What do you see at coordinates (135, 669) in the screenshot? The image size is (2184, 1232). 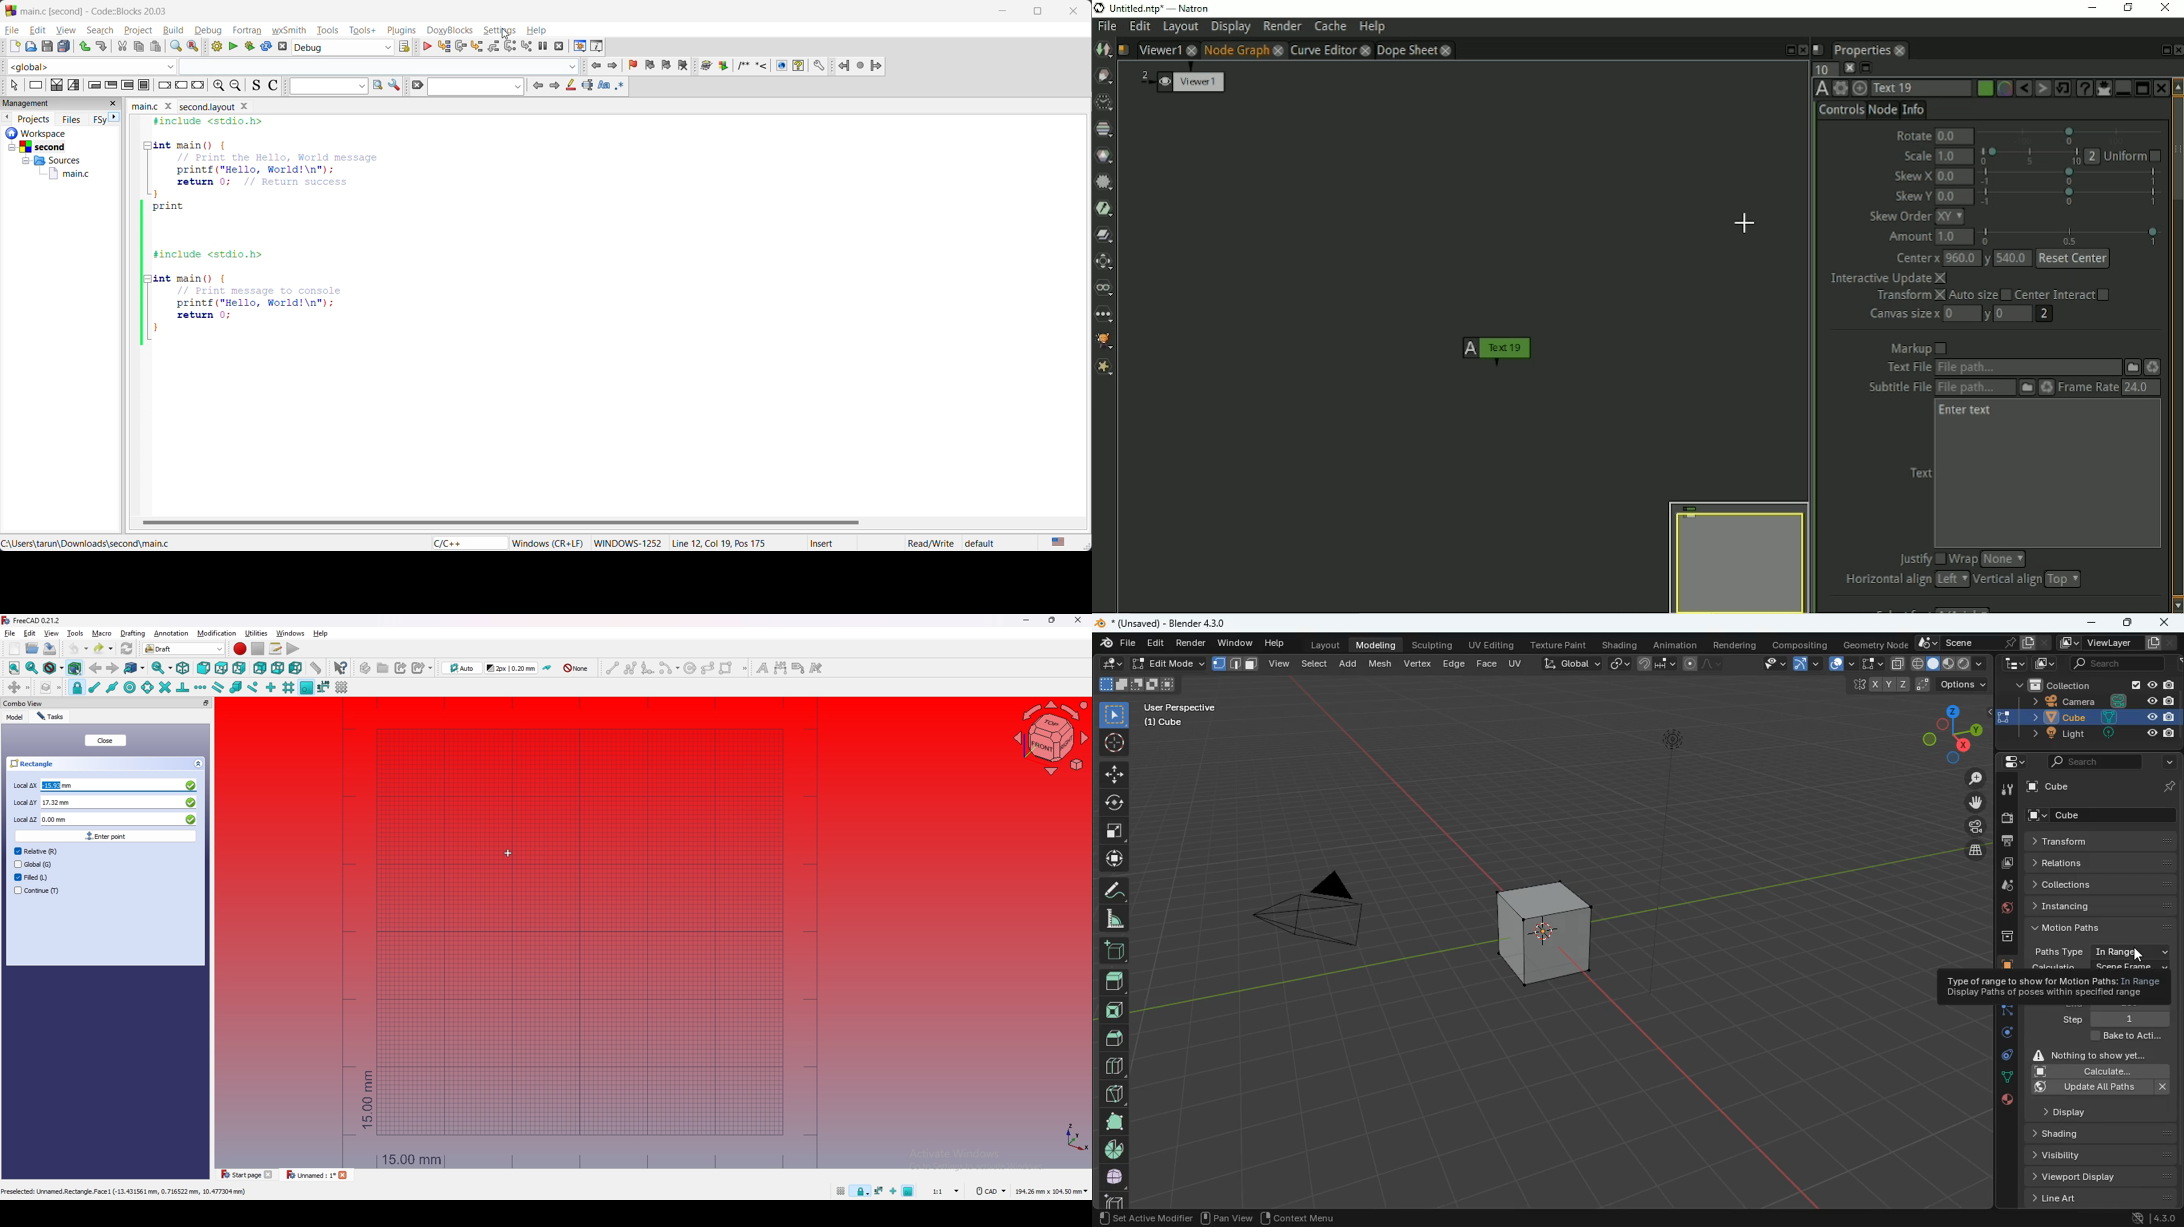 I see `goto linked object` at bounding box center [135, 669].